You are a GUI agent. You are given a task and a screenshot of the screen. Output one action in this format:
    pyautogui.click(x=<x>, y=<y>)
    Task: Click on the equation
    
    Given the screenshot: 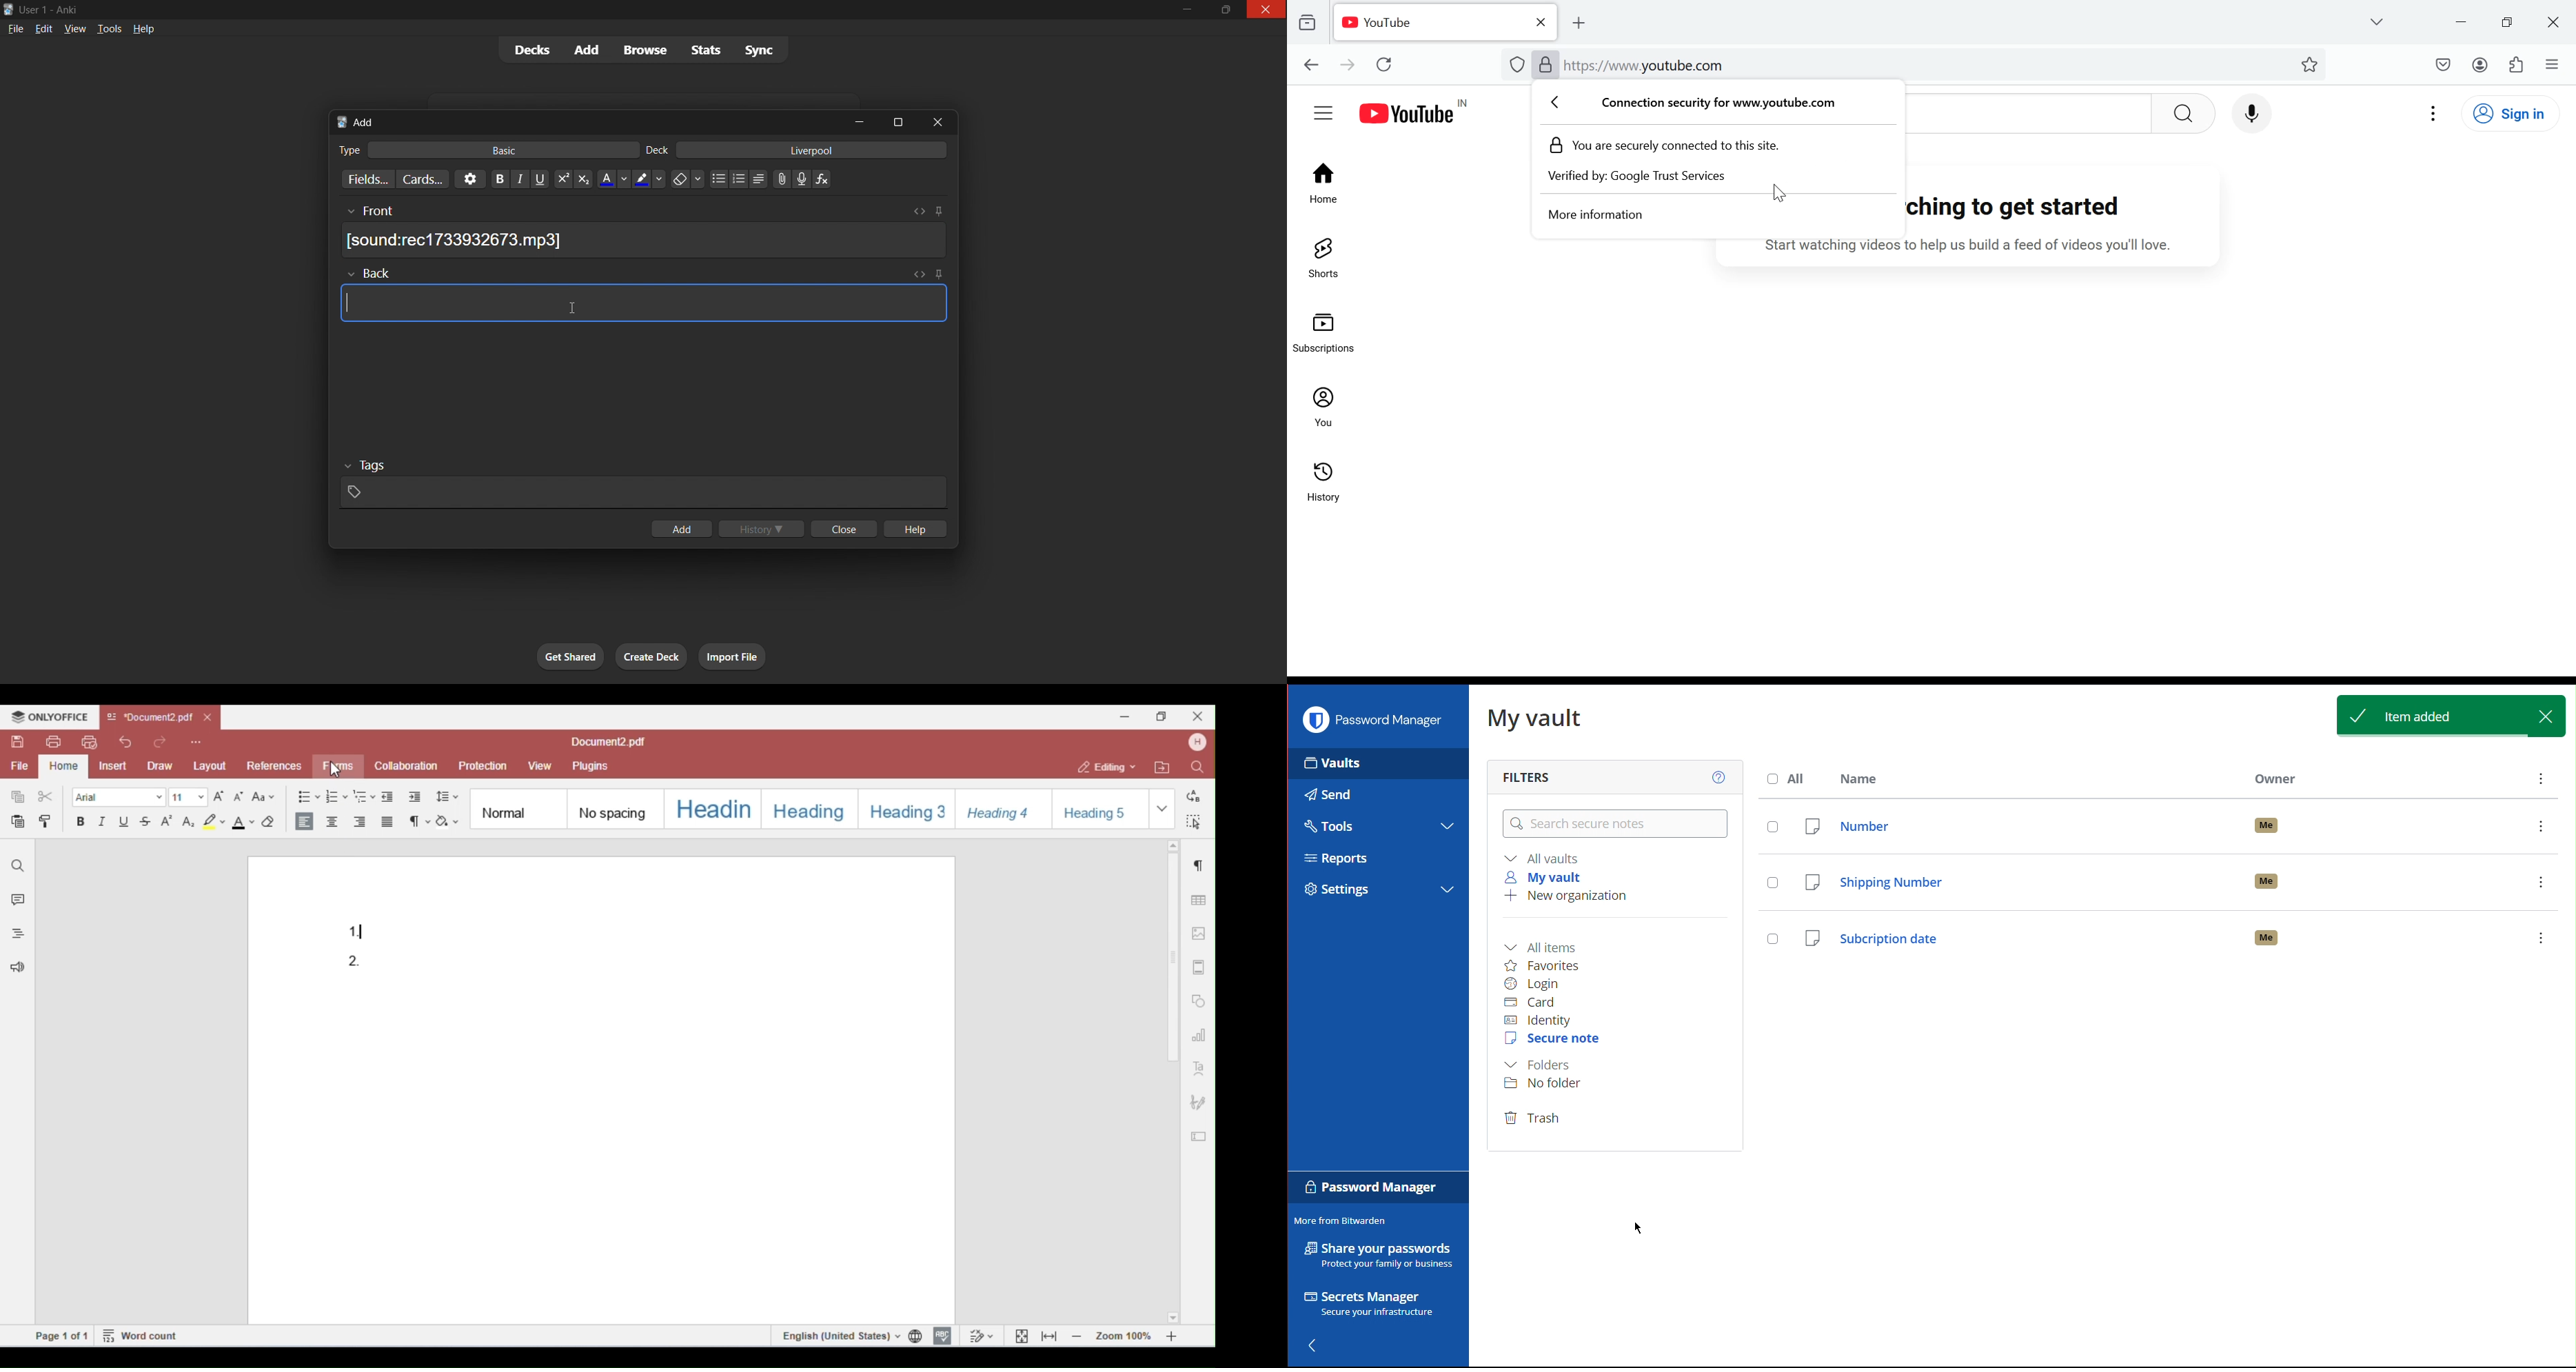 What is the action you would take?
    pyautogui.click(x=825, y=180)
    